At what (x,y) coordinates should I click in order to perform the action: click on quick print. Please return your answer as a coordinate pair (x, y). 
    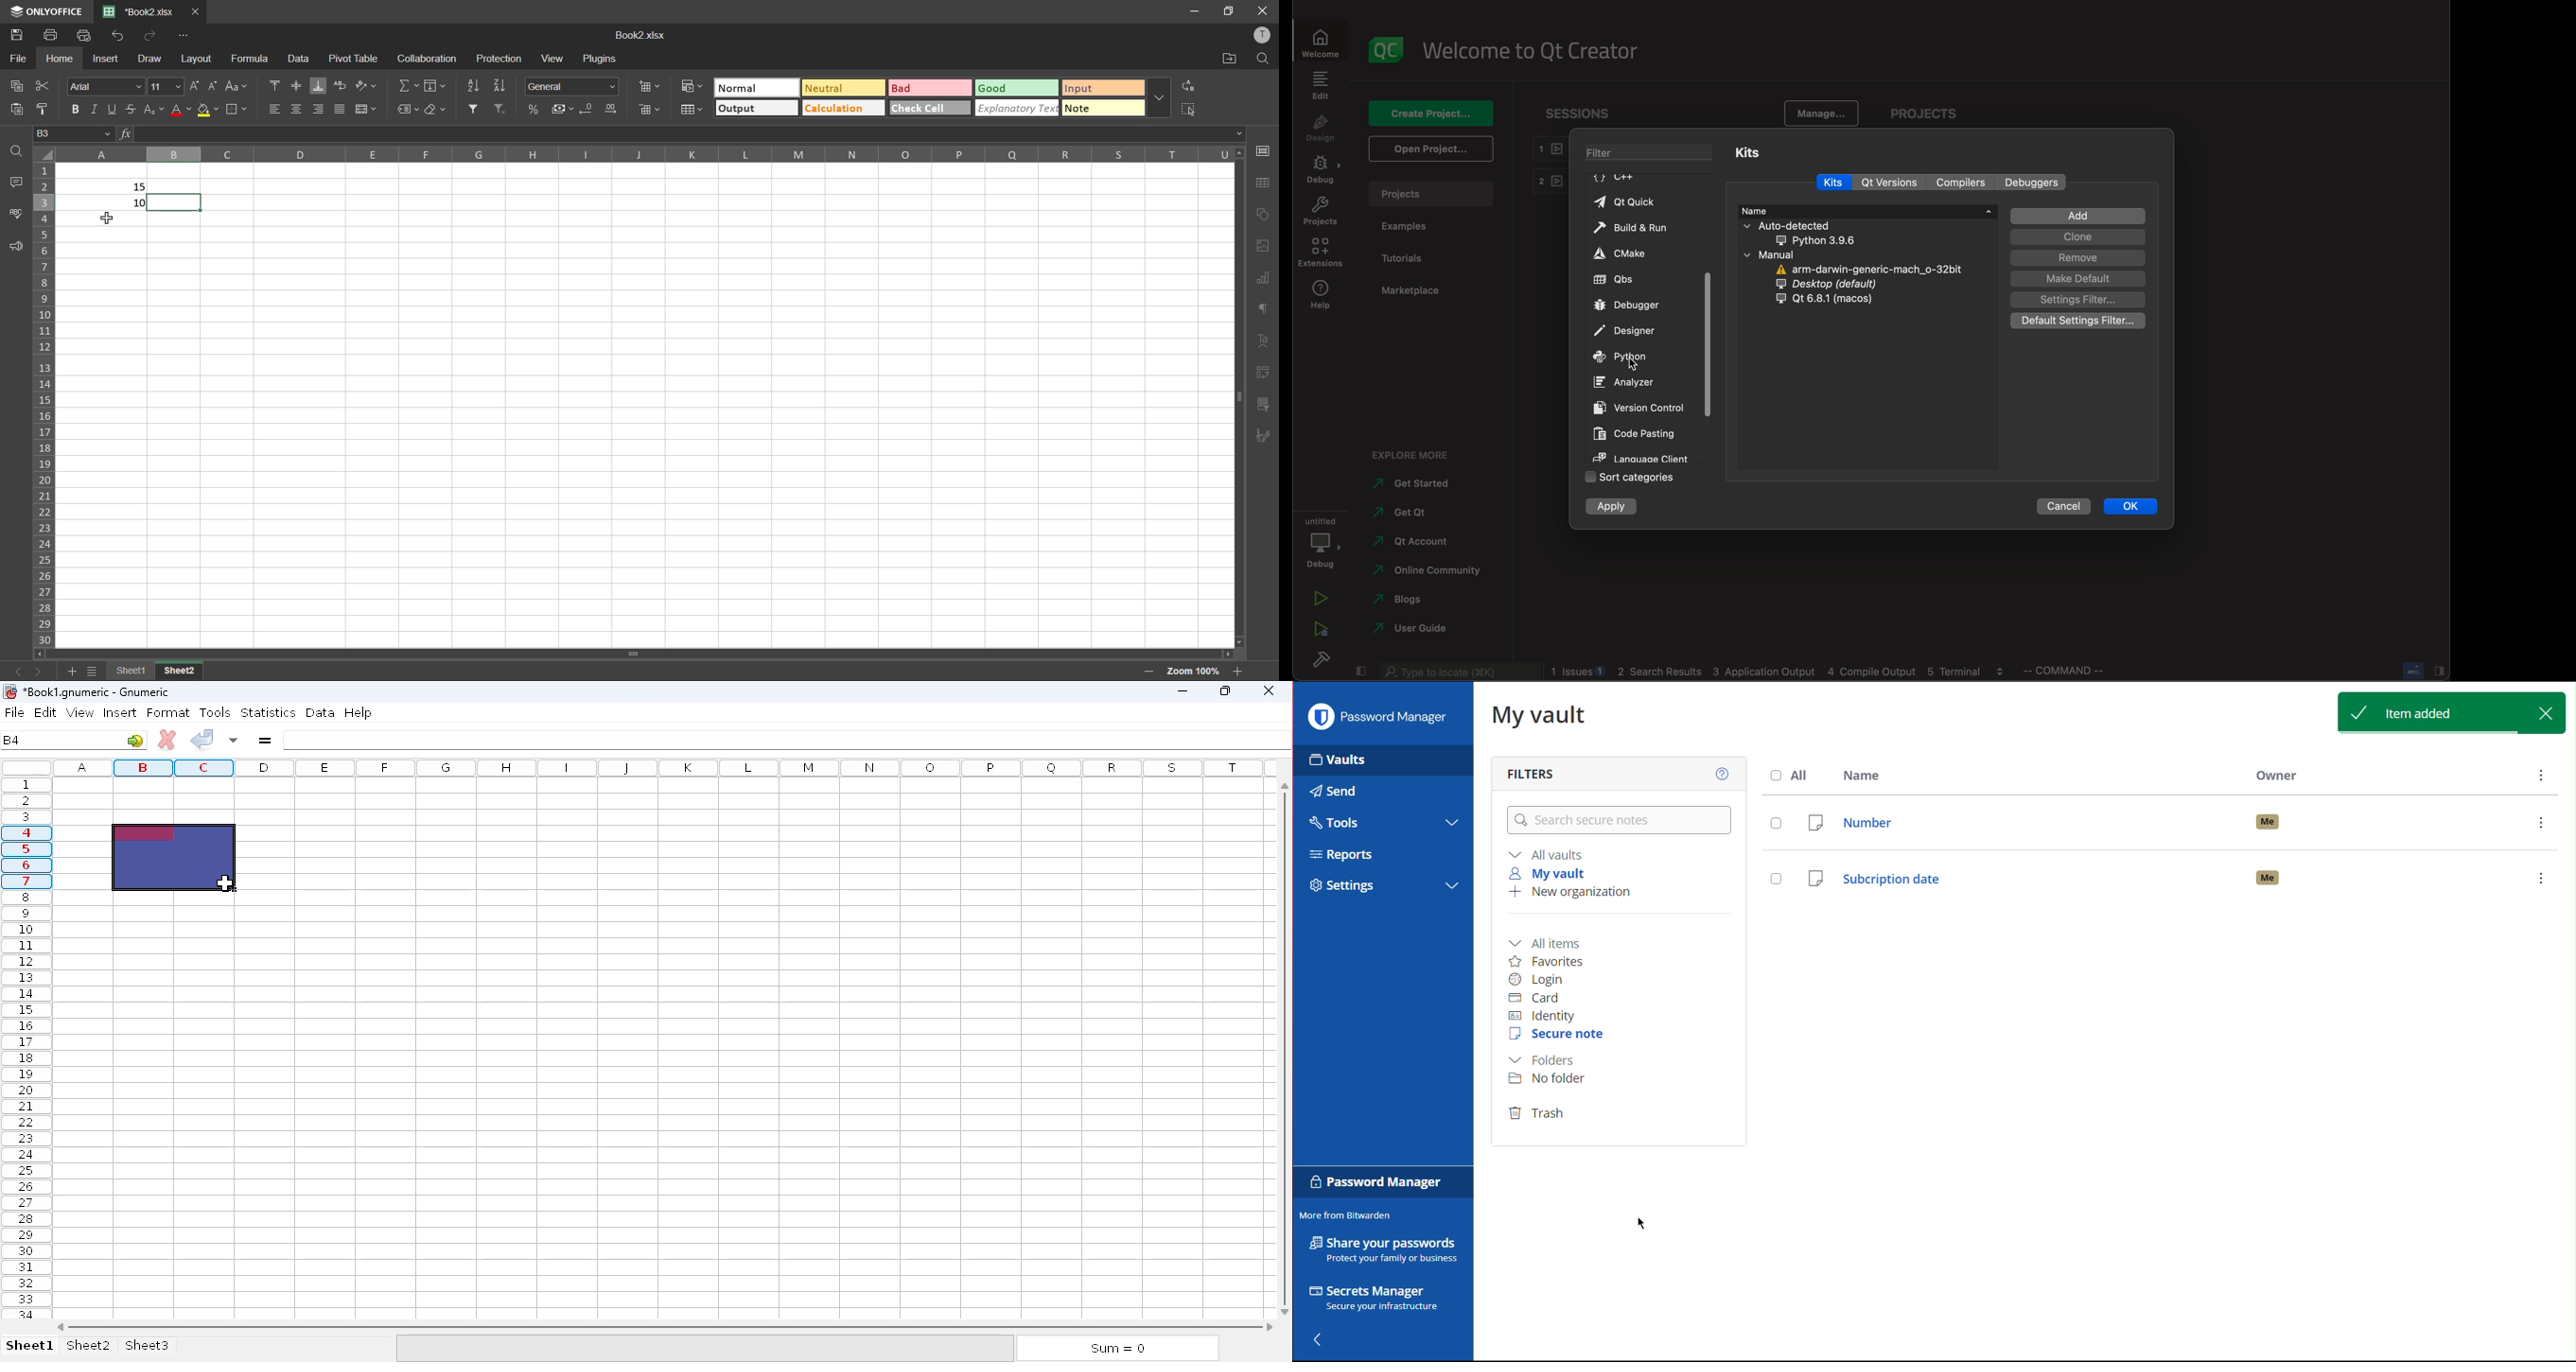
    Looking at the image, I should click on (87, 35).